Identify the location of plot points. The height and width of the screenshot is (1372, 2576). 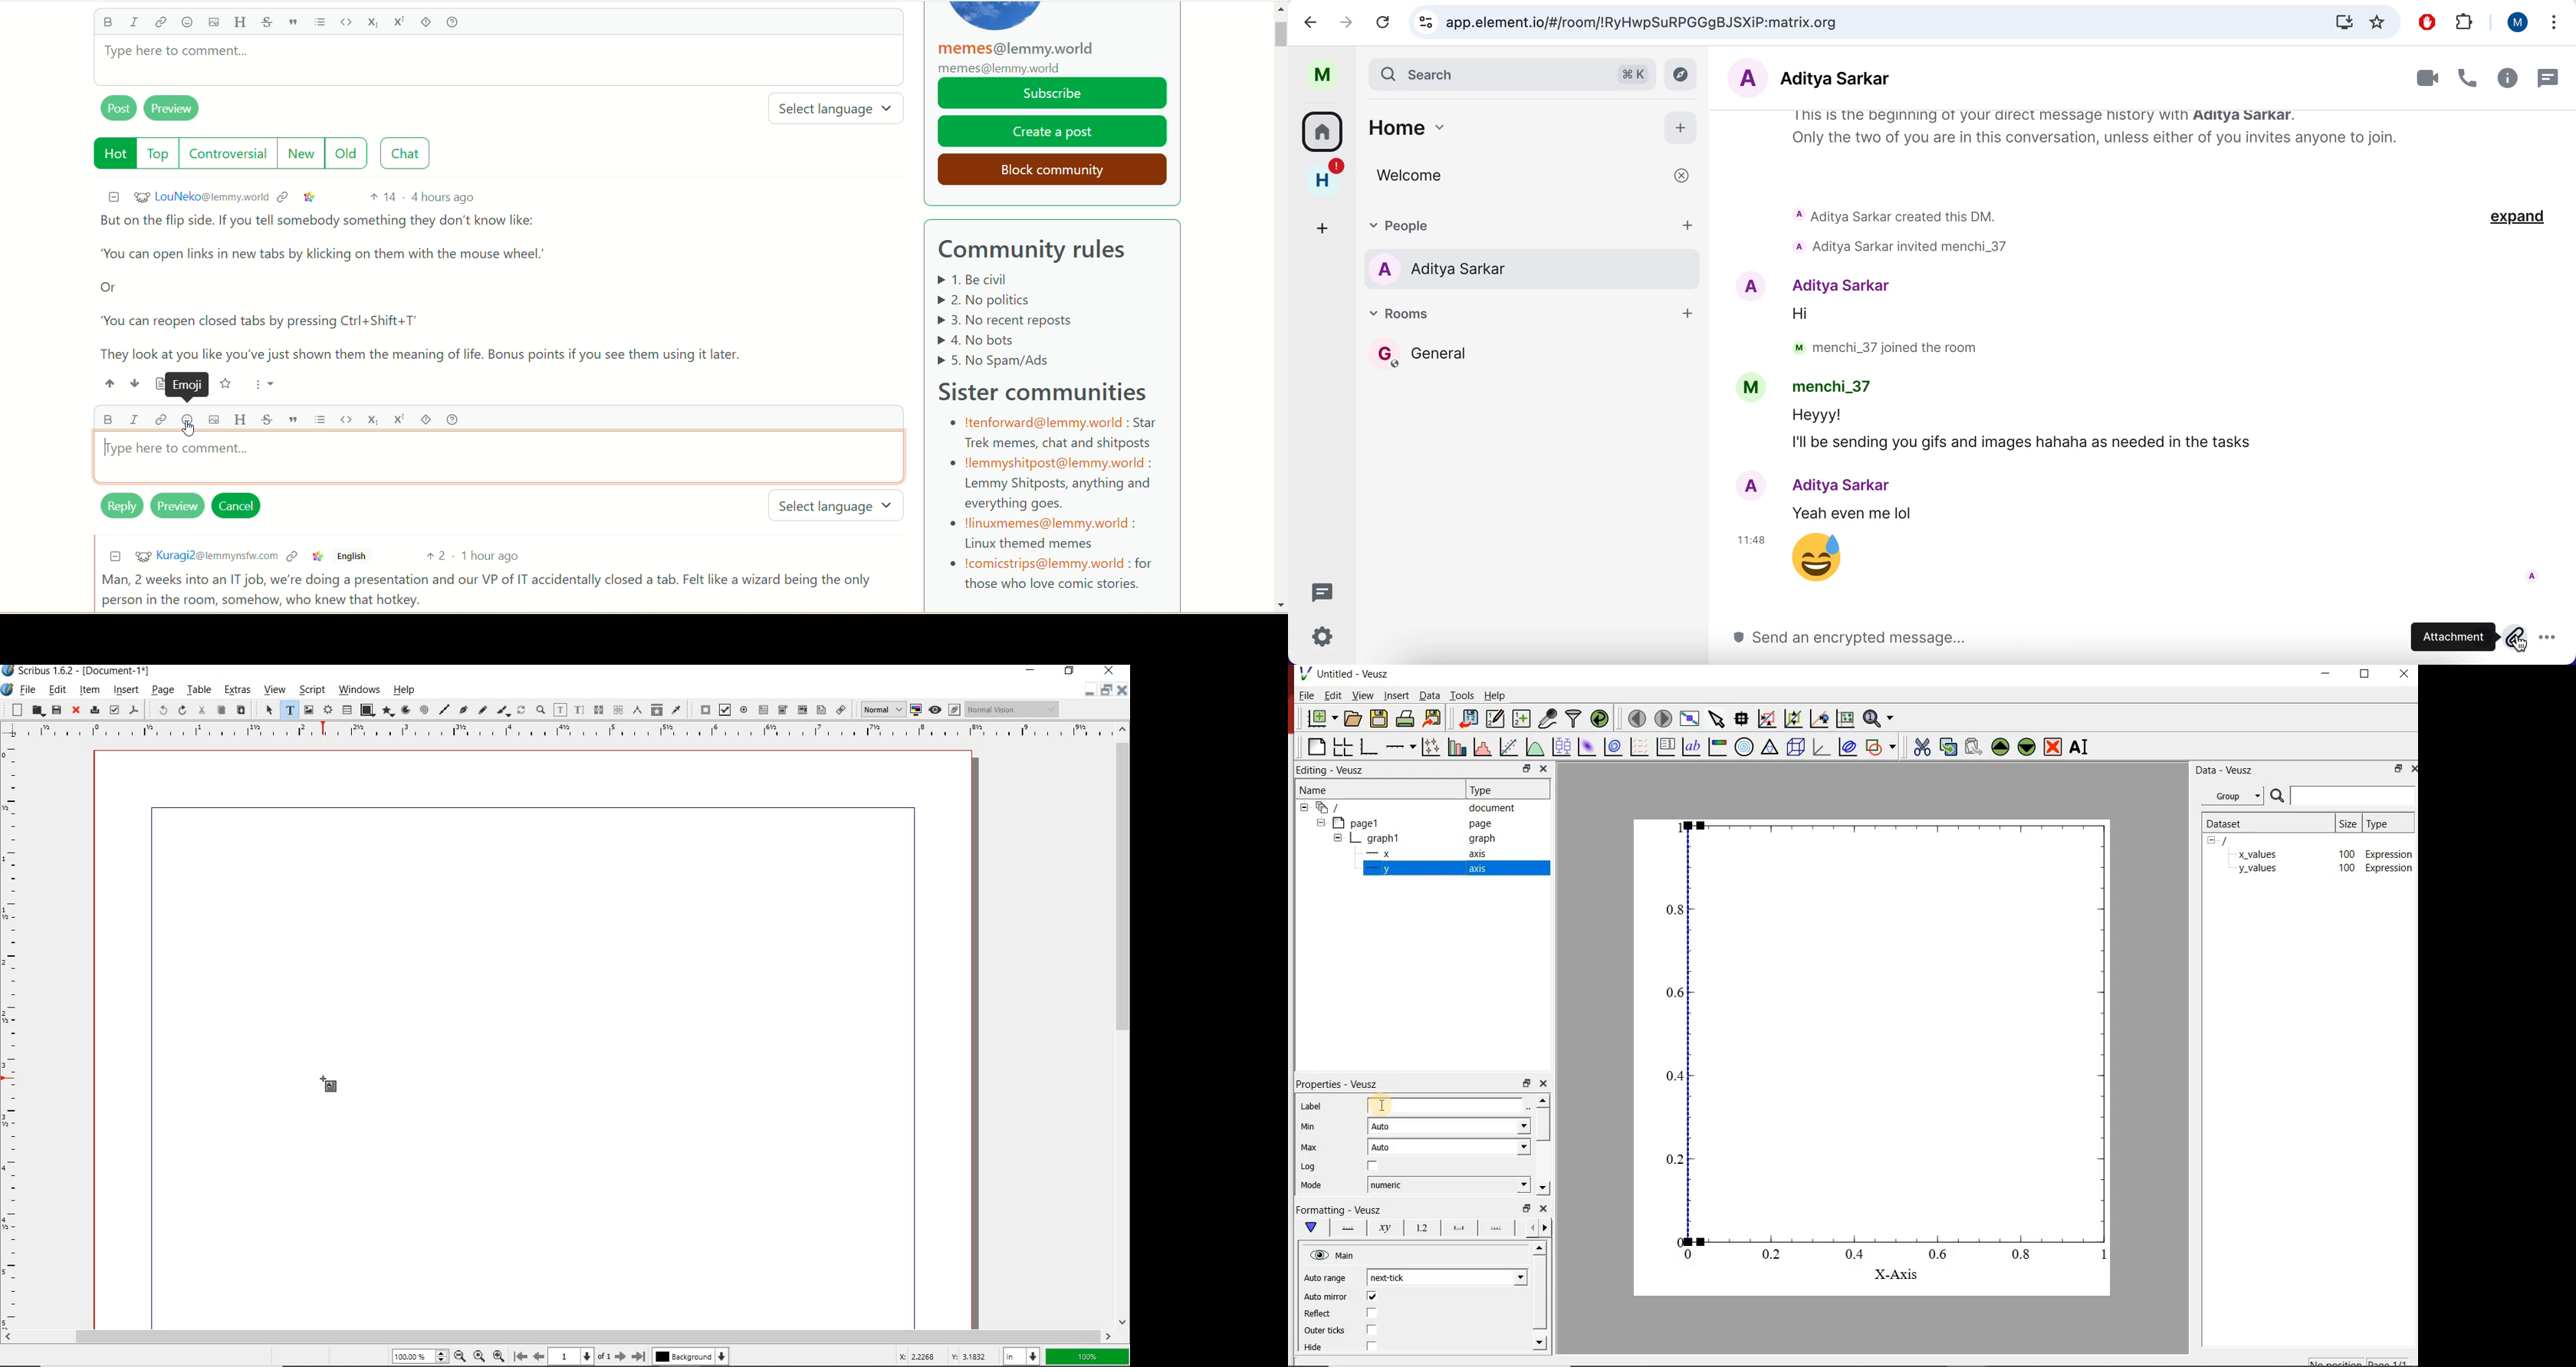
(1430, 747).